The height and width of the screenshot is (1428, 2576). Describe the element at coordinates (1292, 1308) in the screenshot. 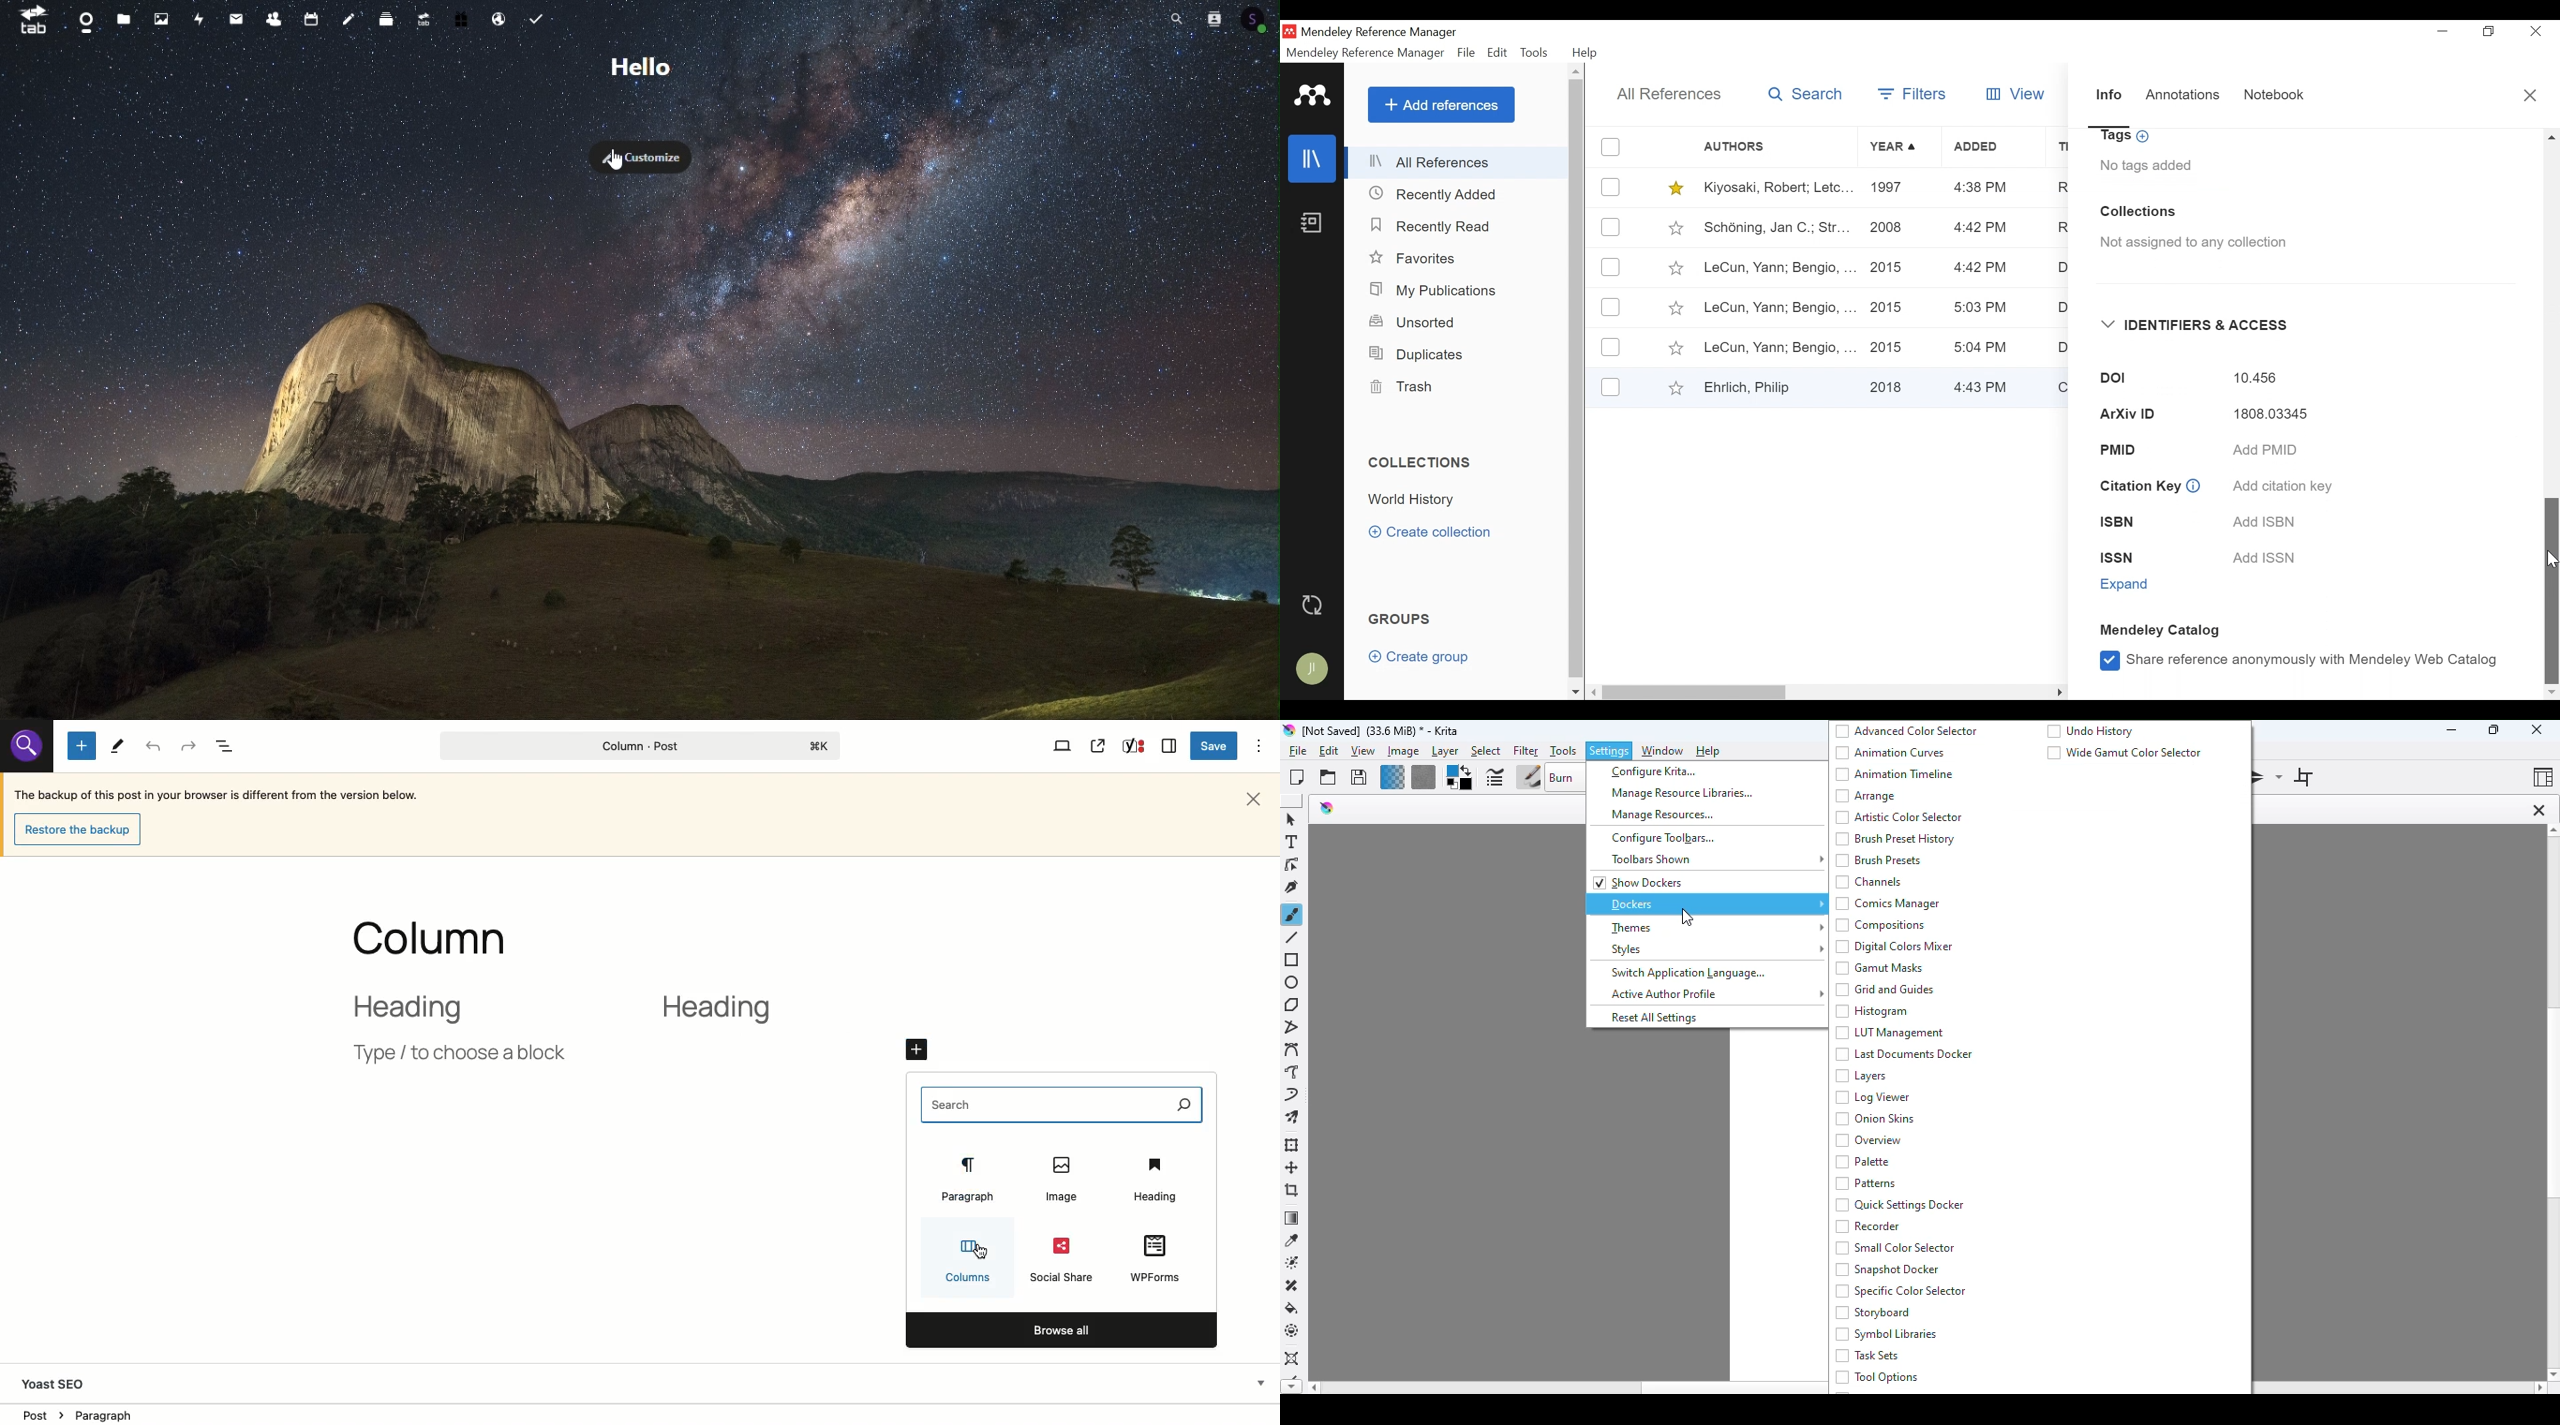

I see `fill a selection` at that location.